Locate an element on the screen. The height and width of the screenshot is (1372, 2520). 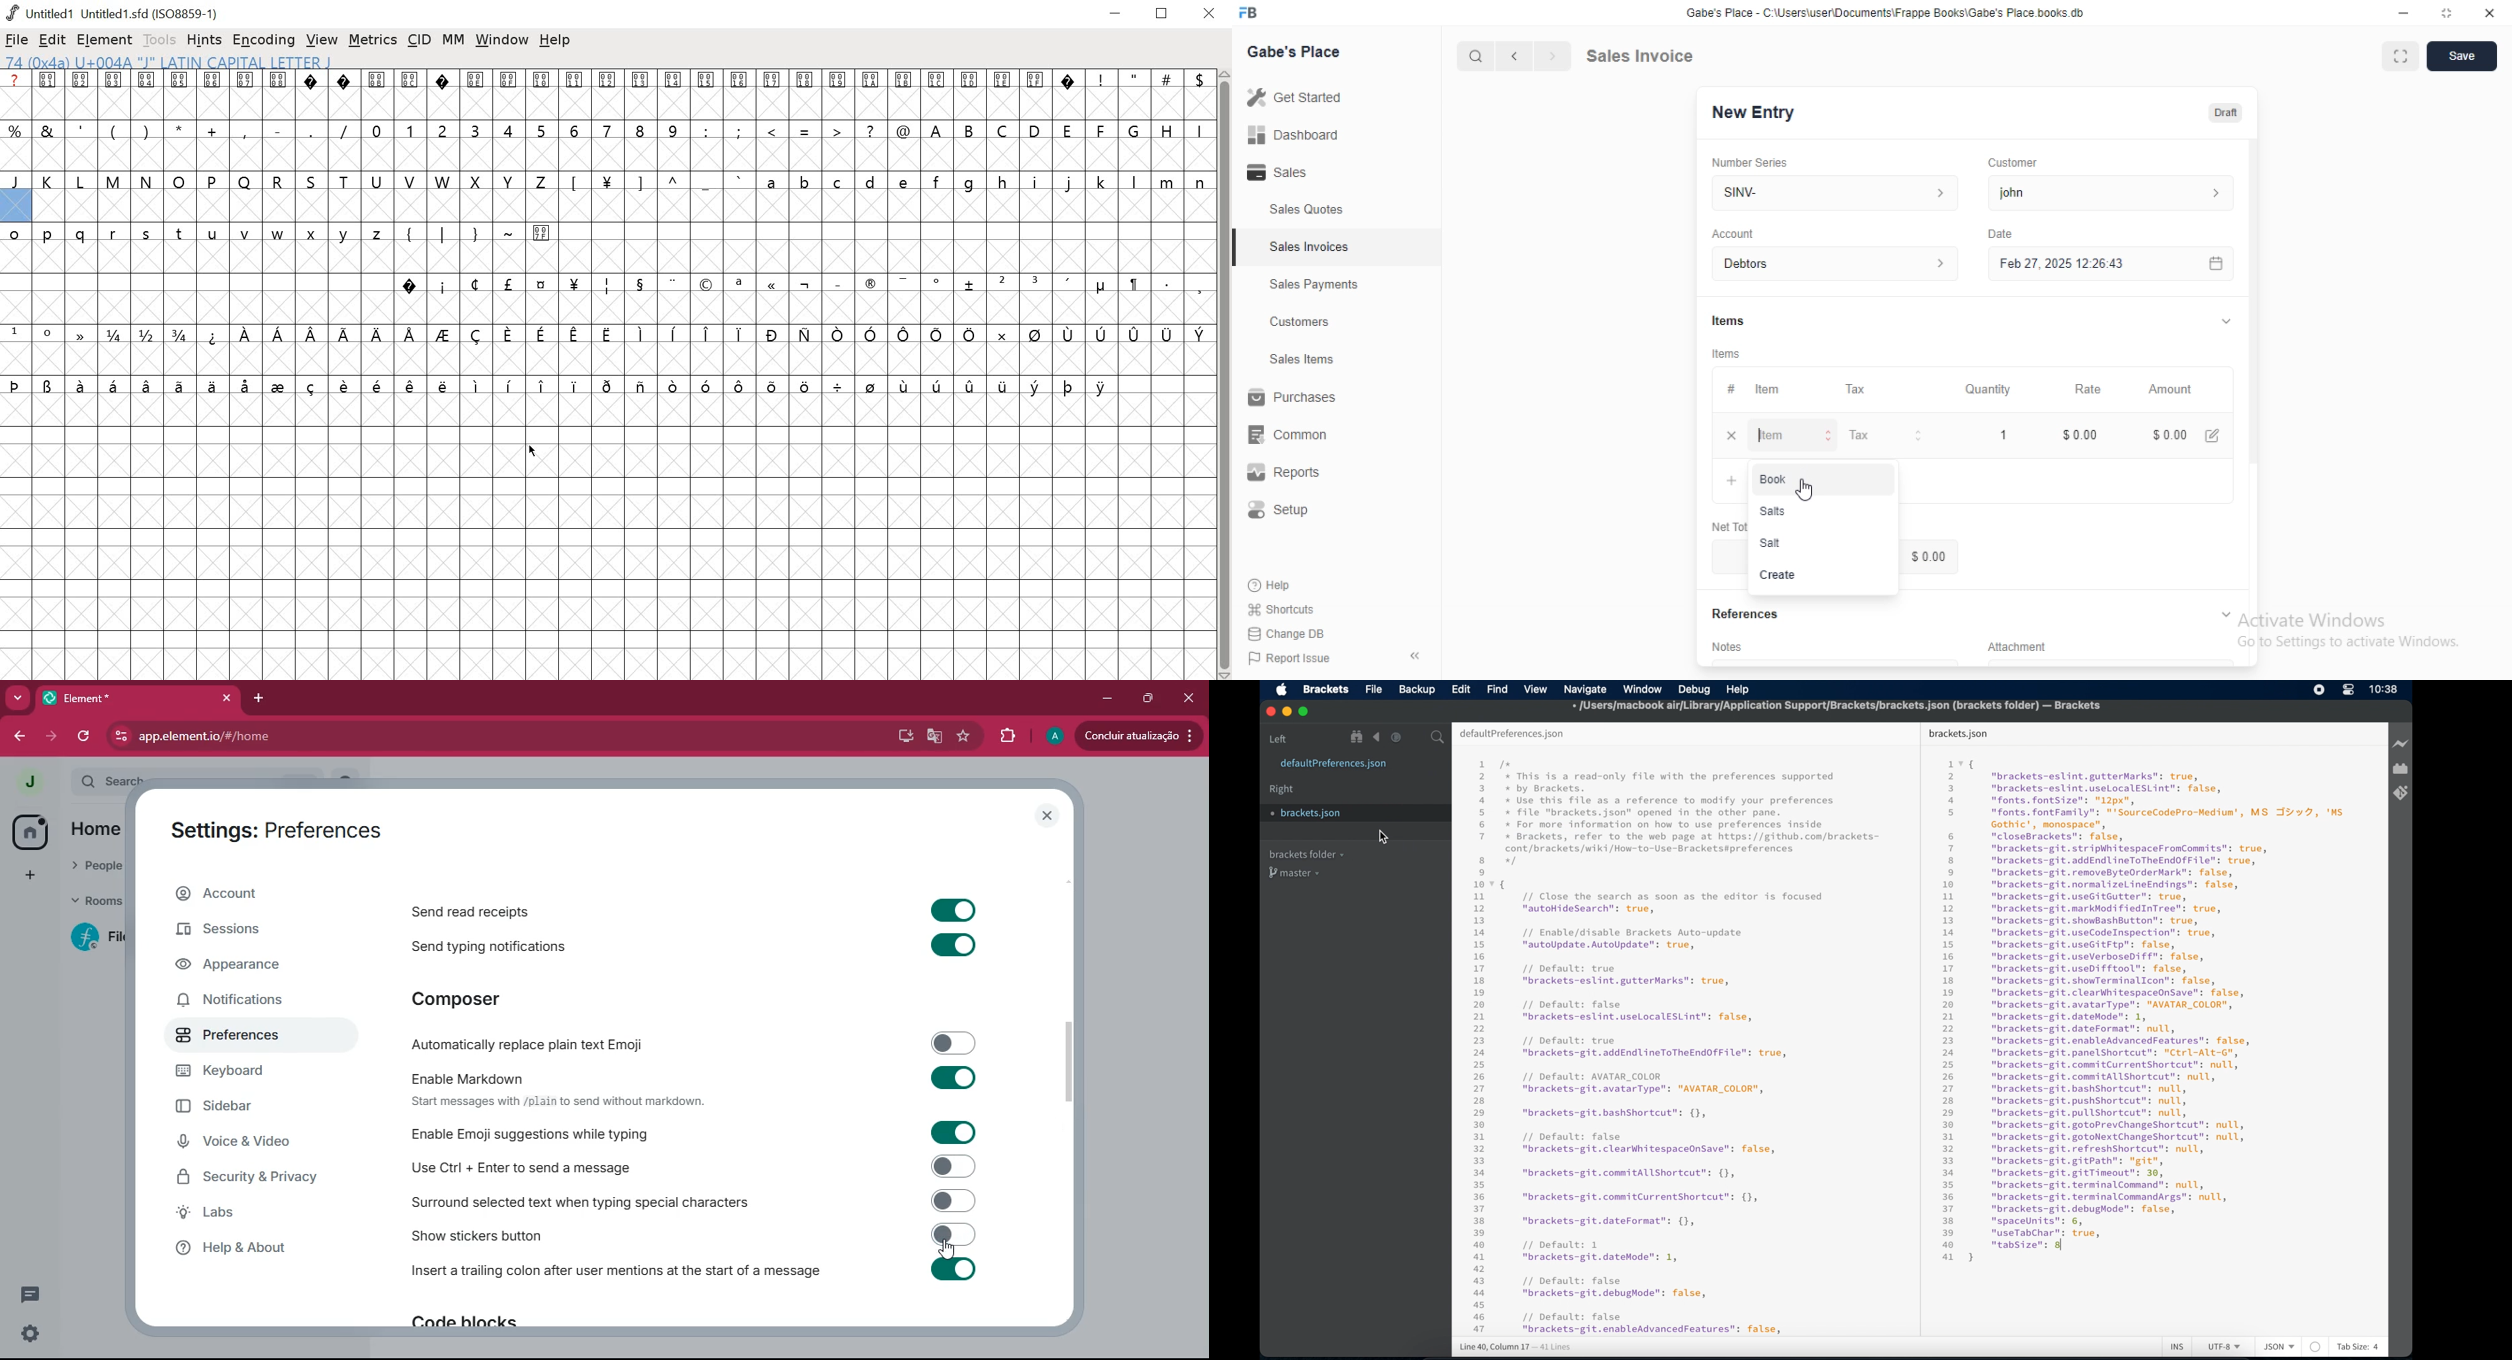
collapse is located at coordinates (1413, 653).